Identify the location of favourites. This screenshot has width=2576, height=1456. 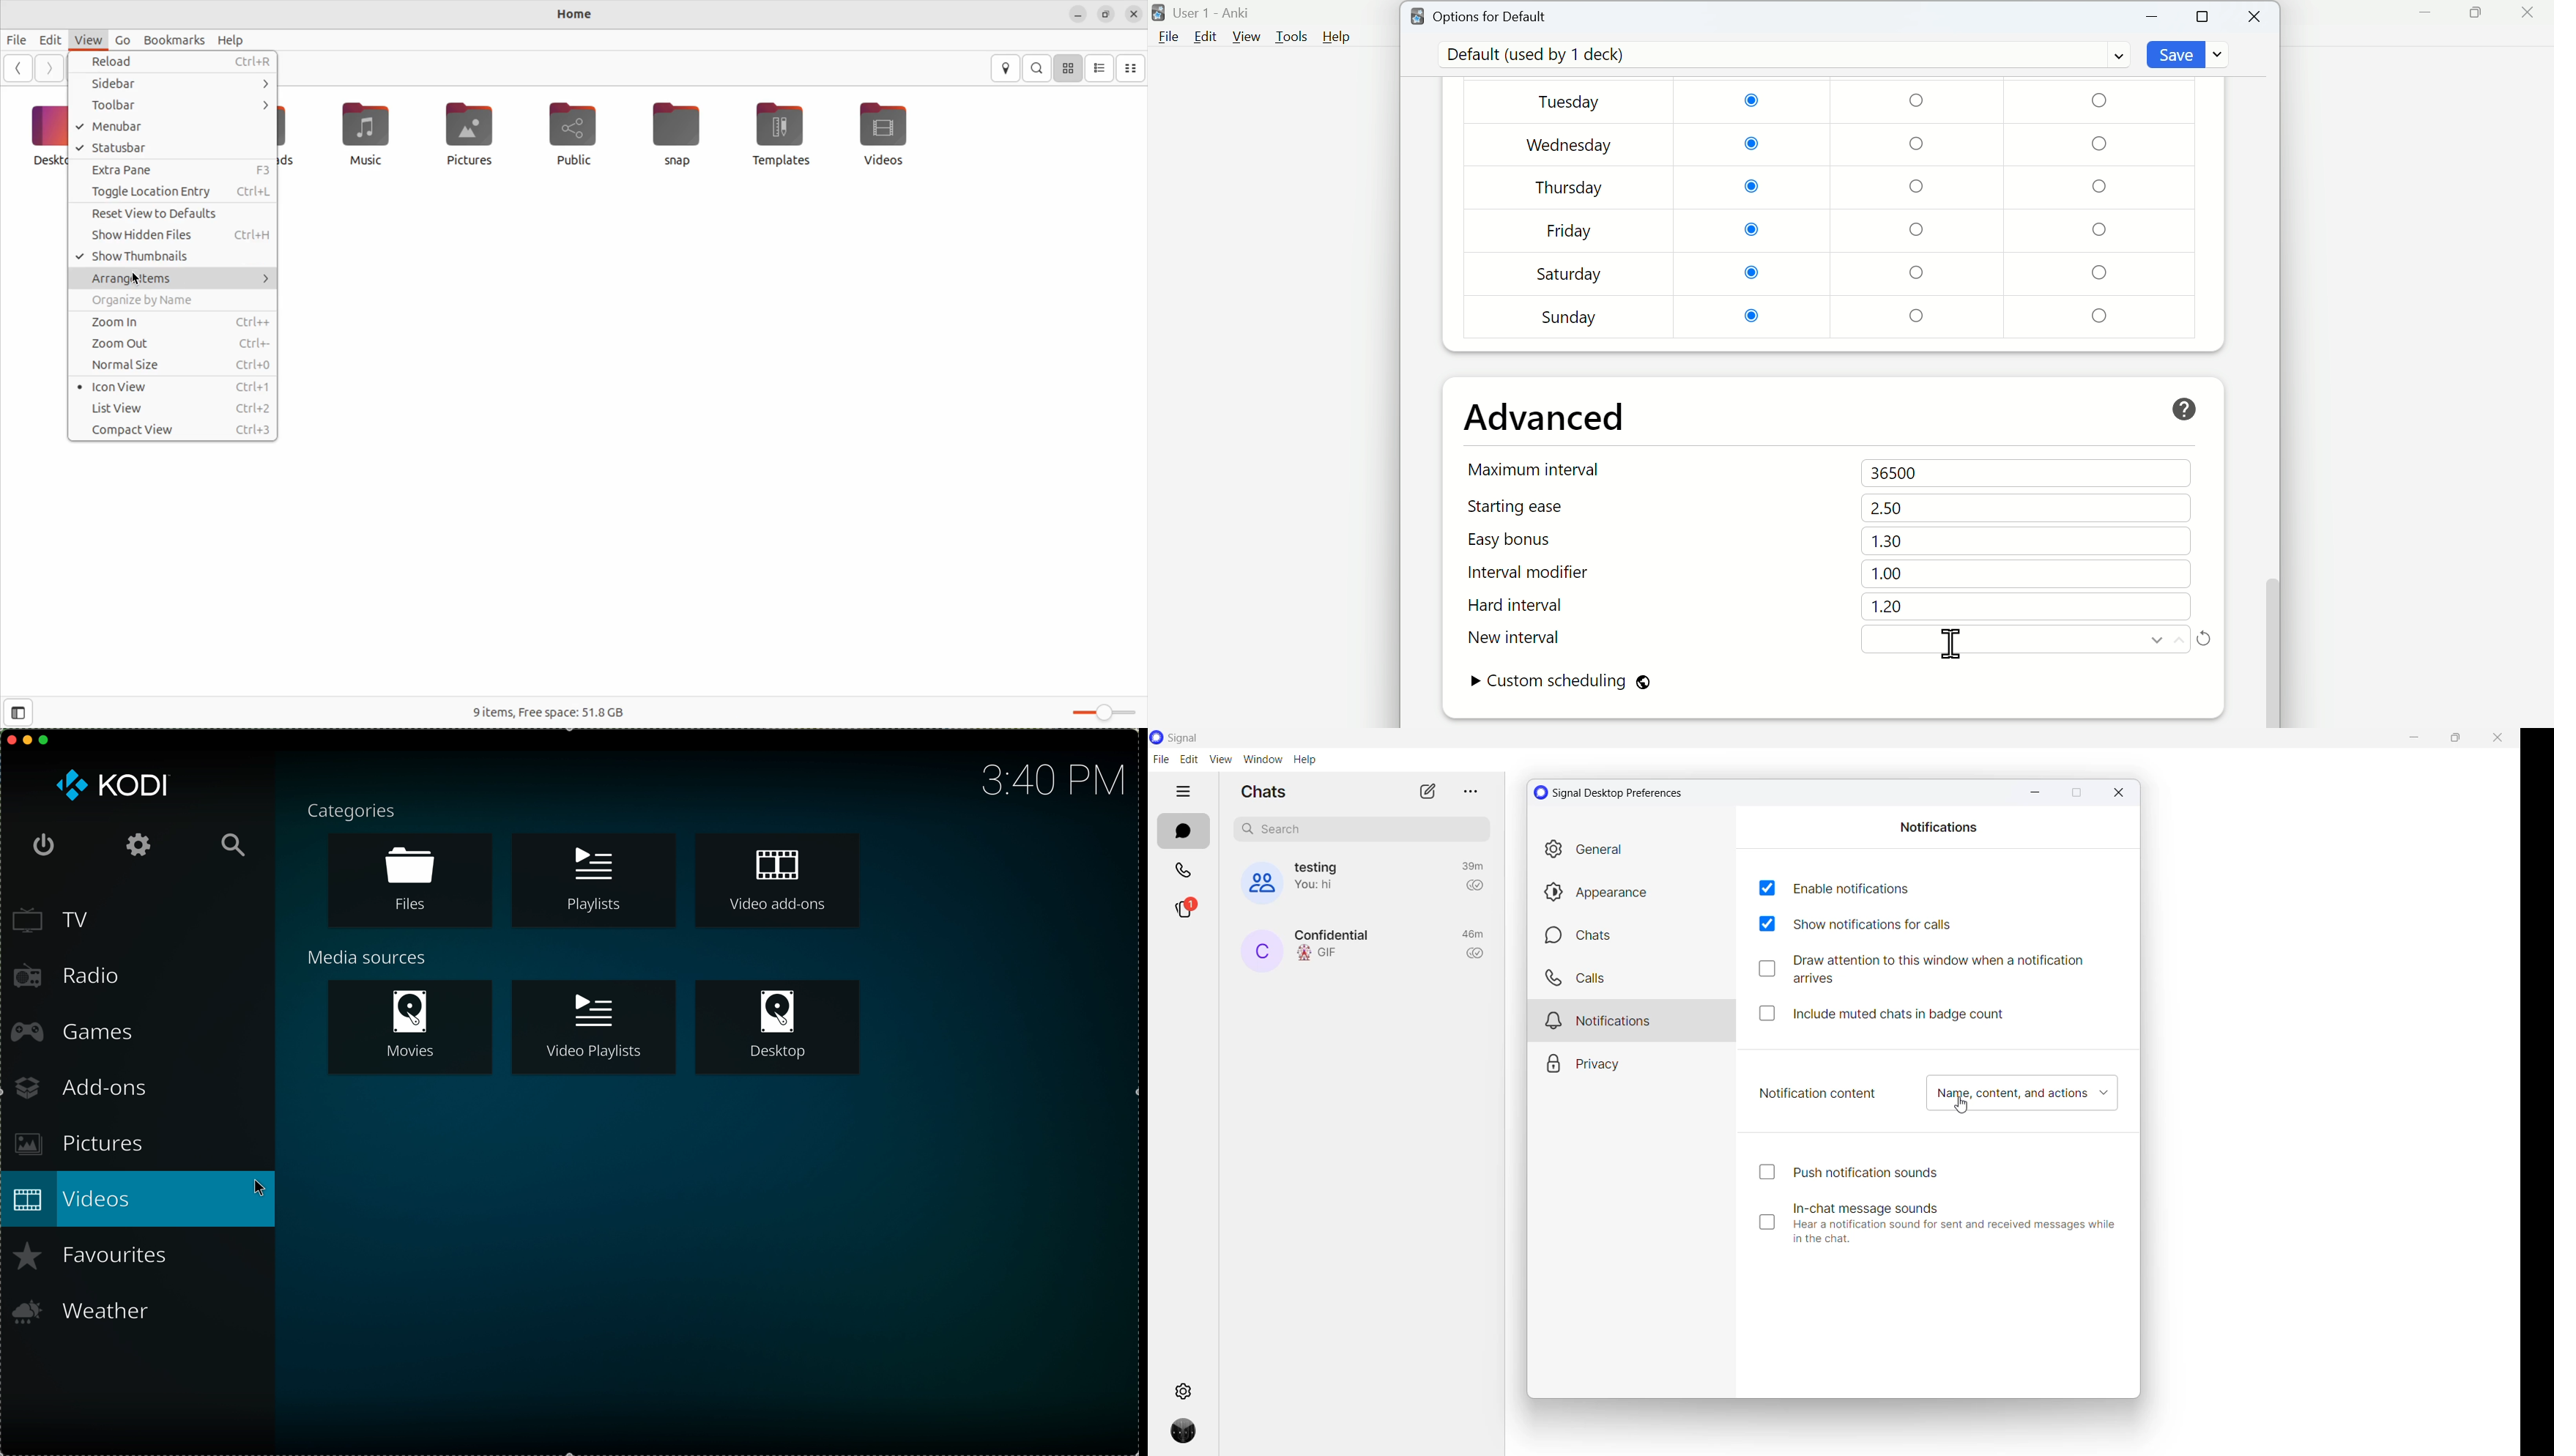
(96, 1257).